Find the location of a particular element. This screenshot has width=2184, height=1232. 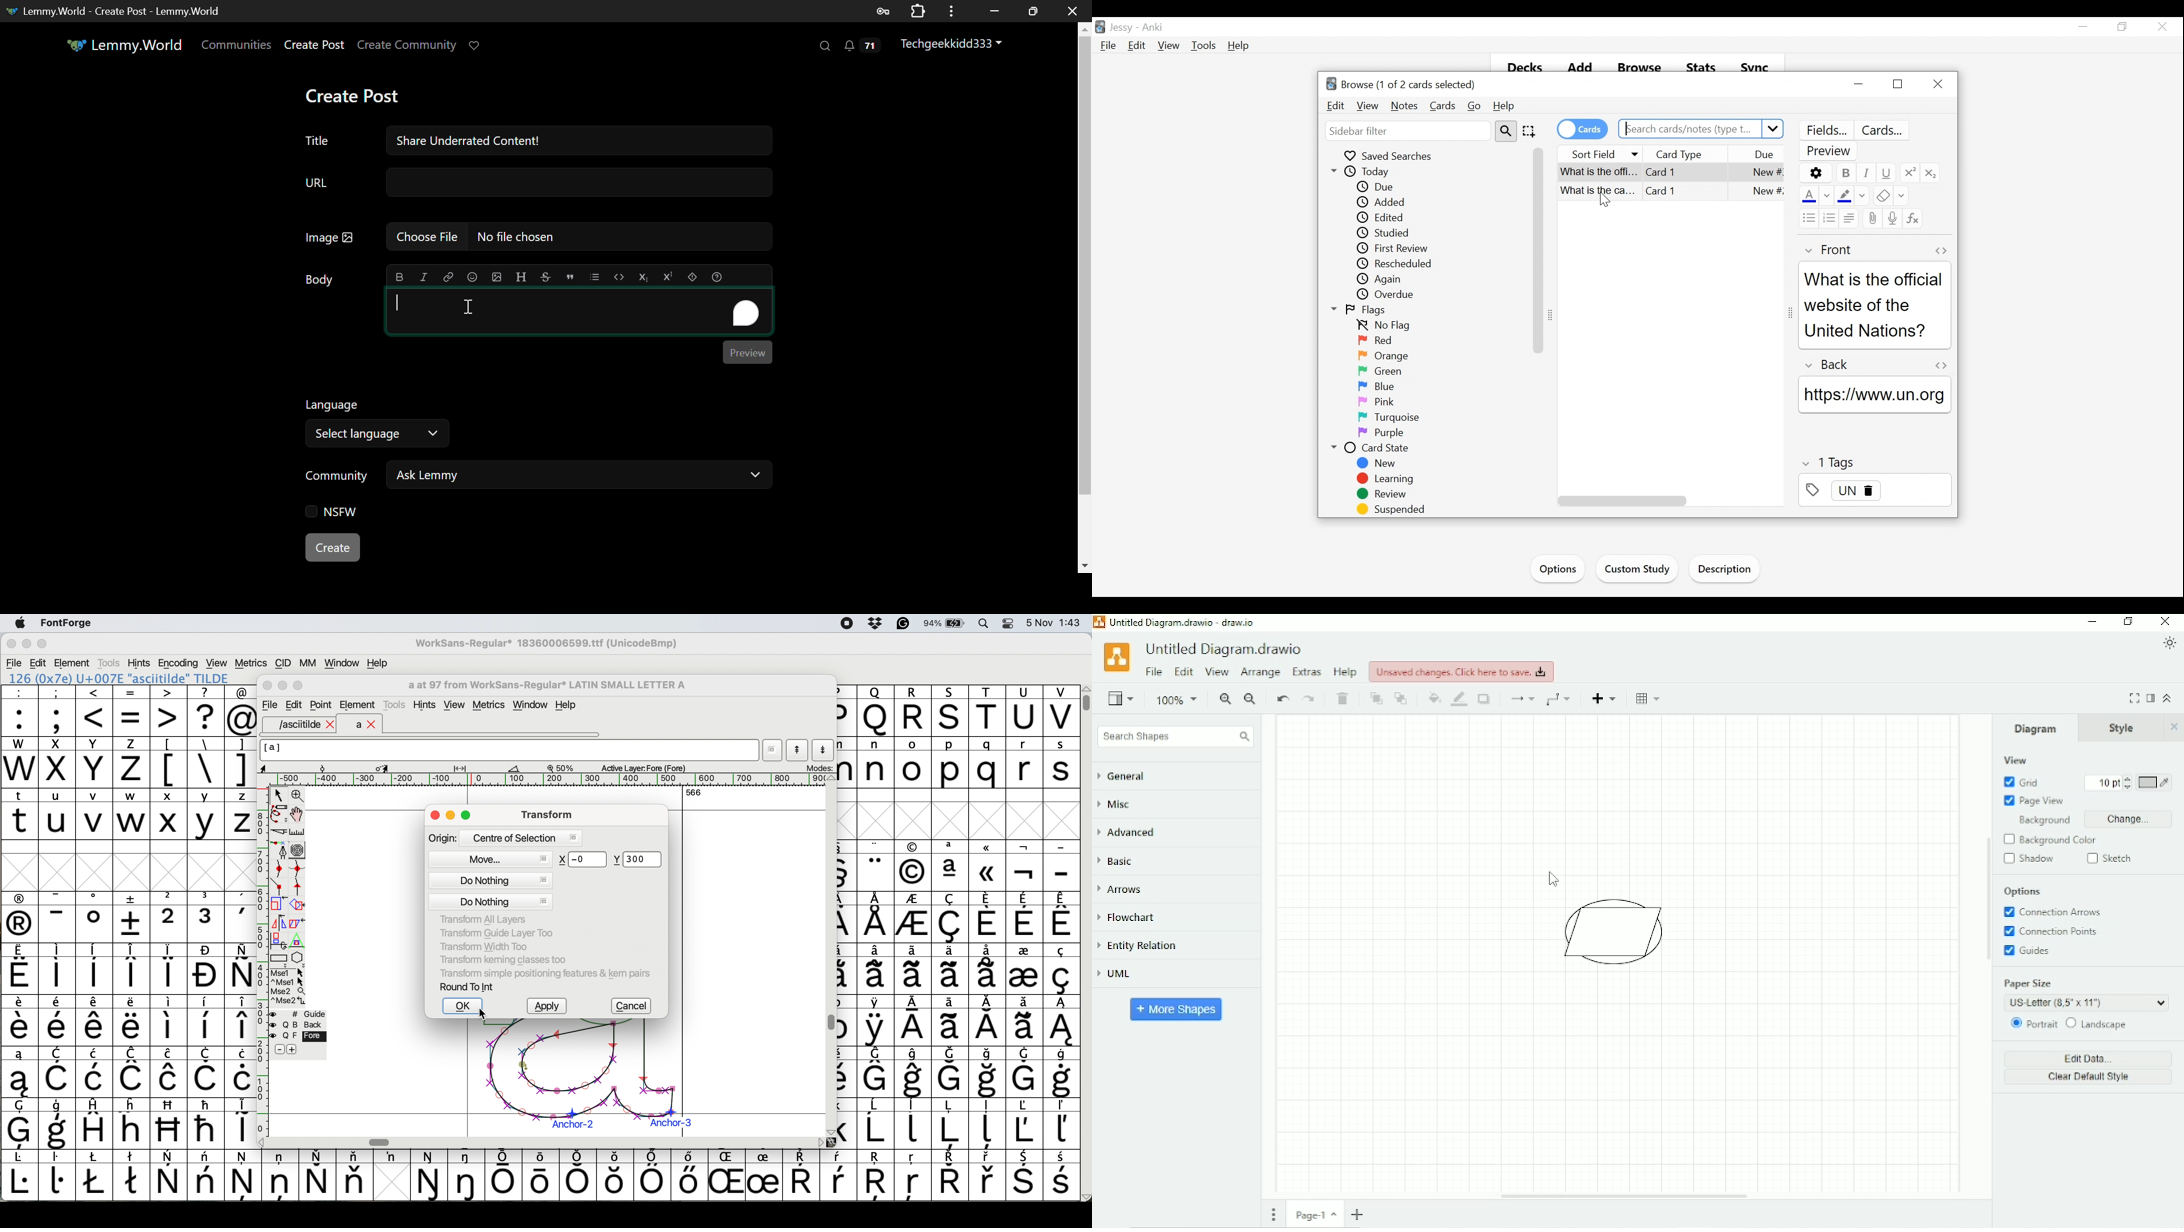

Bak Field is located at coordinates (1874, 364).